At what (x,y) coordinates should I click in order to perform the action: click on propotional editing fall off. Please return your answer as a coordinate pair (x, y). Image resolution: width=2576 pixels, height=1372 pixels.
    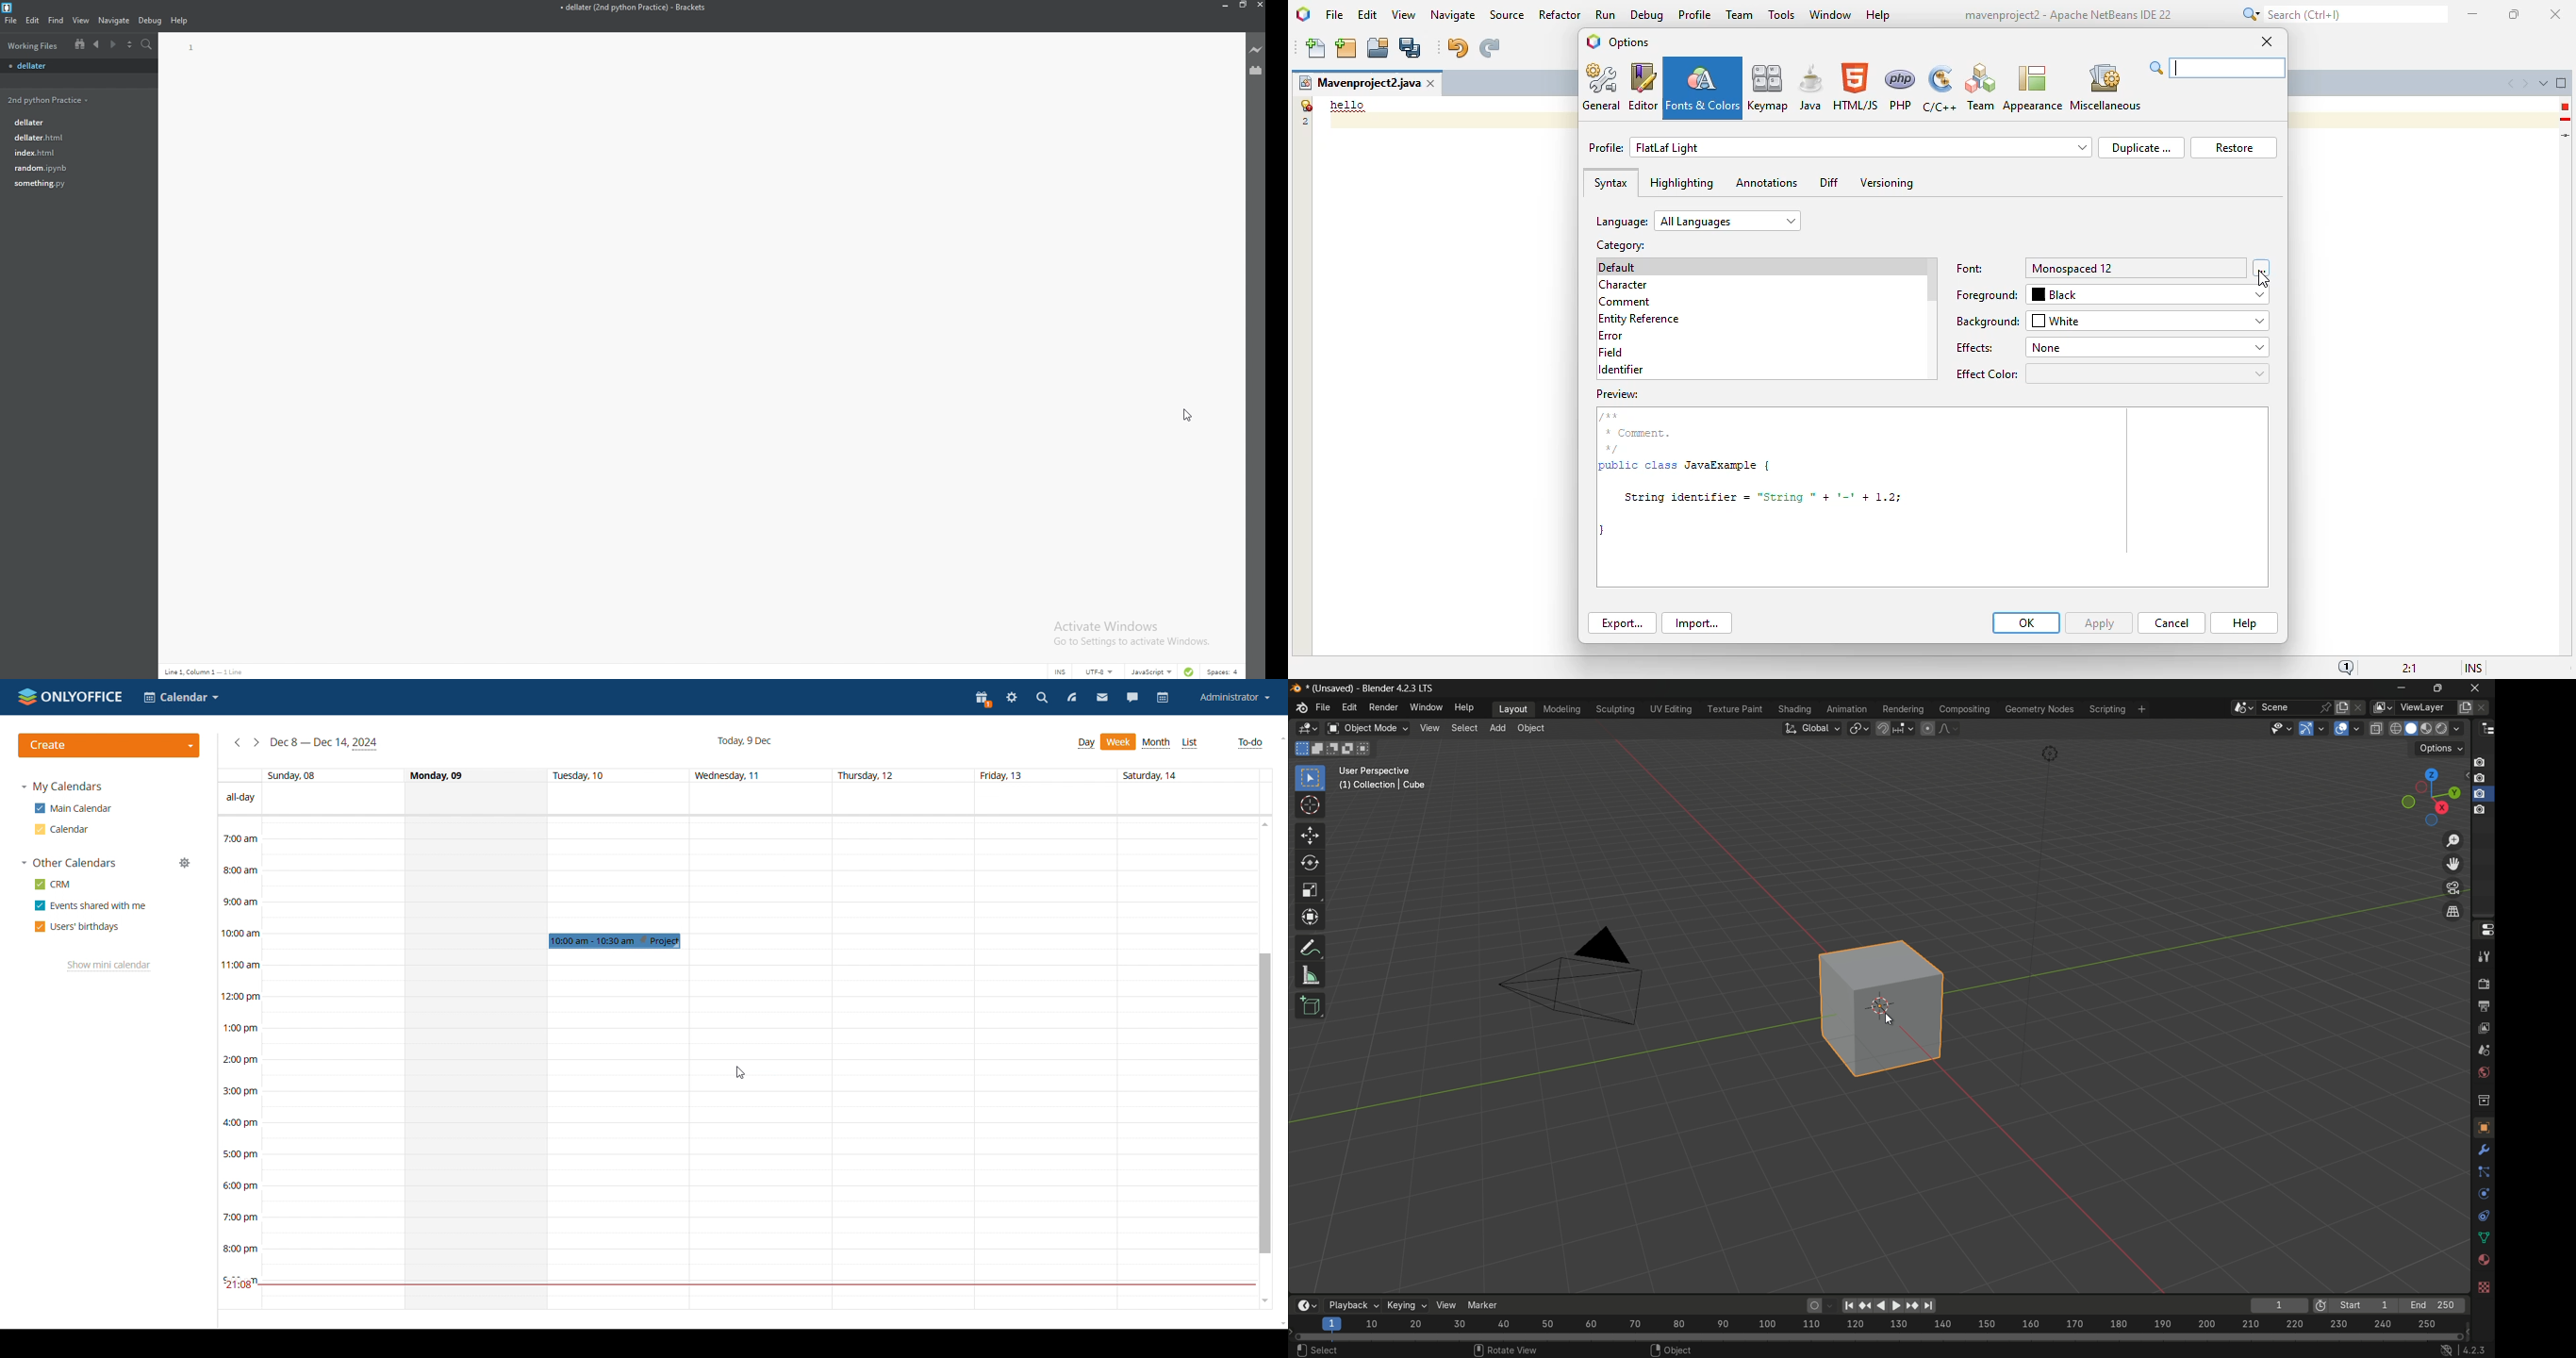
    Looking at the image, I should click on (1949, 728).